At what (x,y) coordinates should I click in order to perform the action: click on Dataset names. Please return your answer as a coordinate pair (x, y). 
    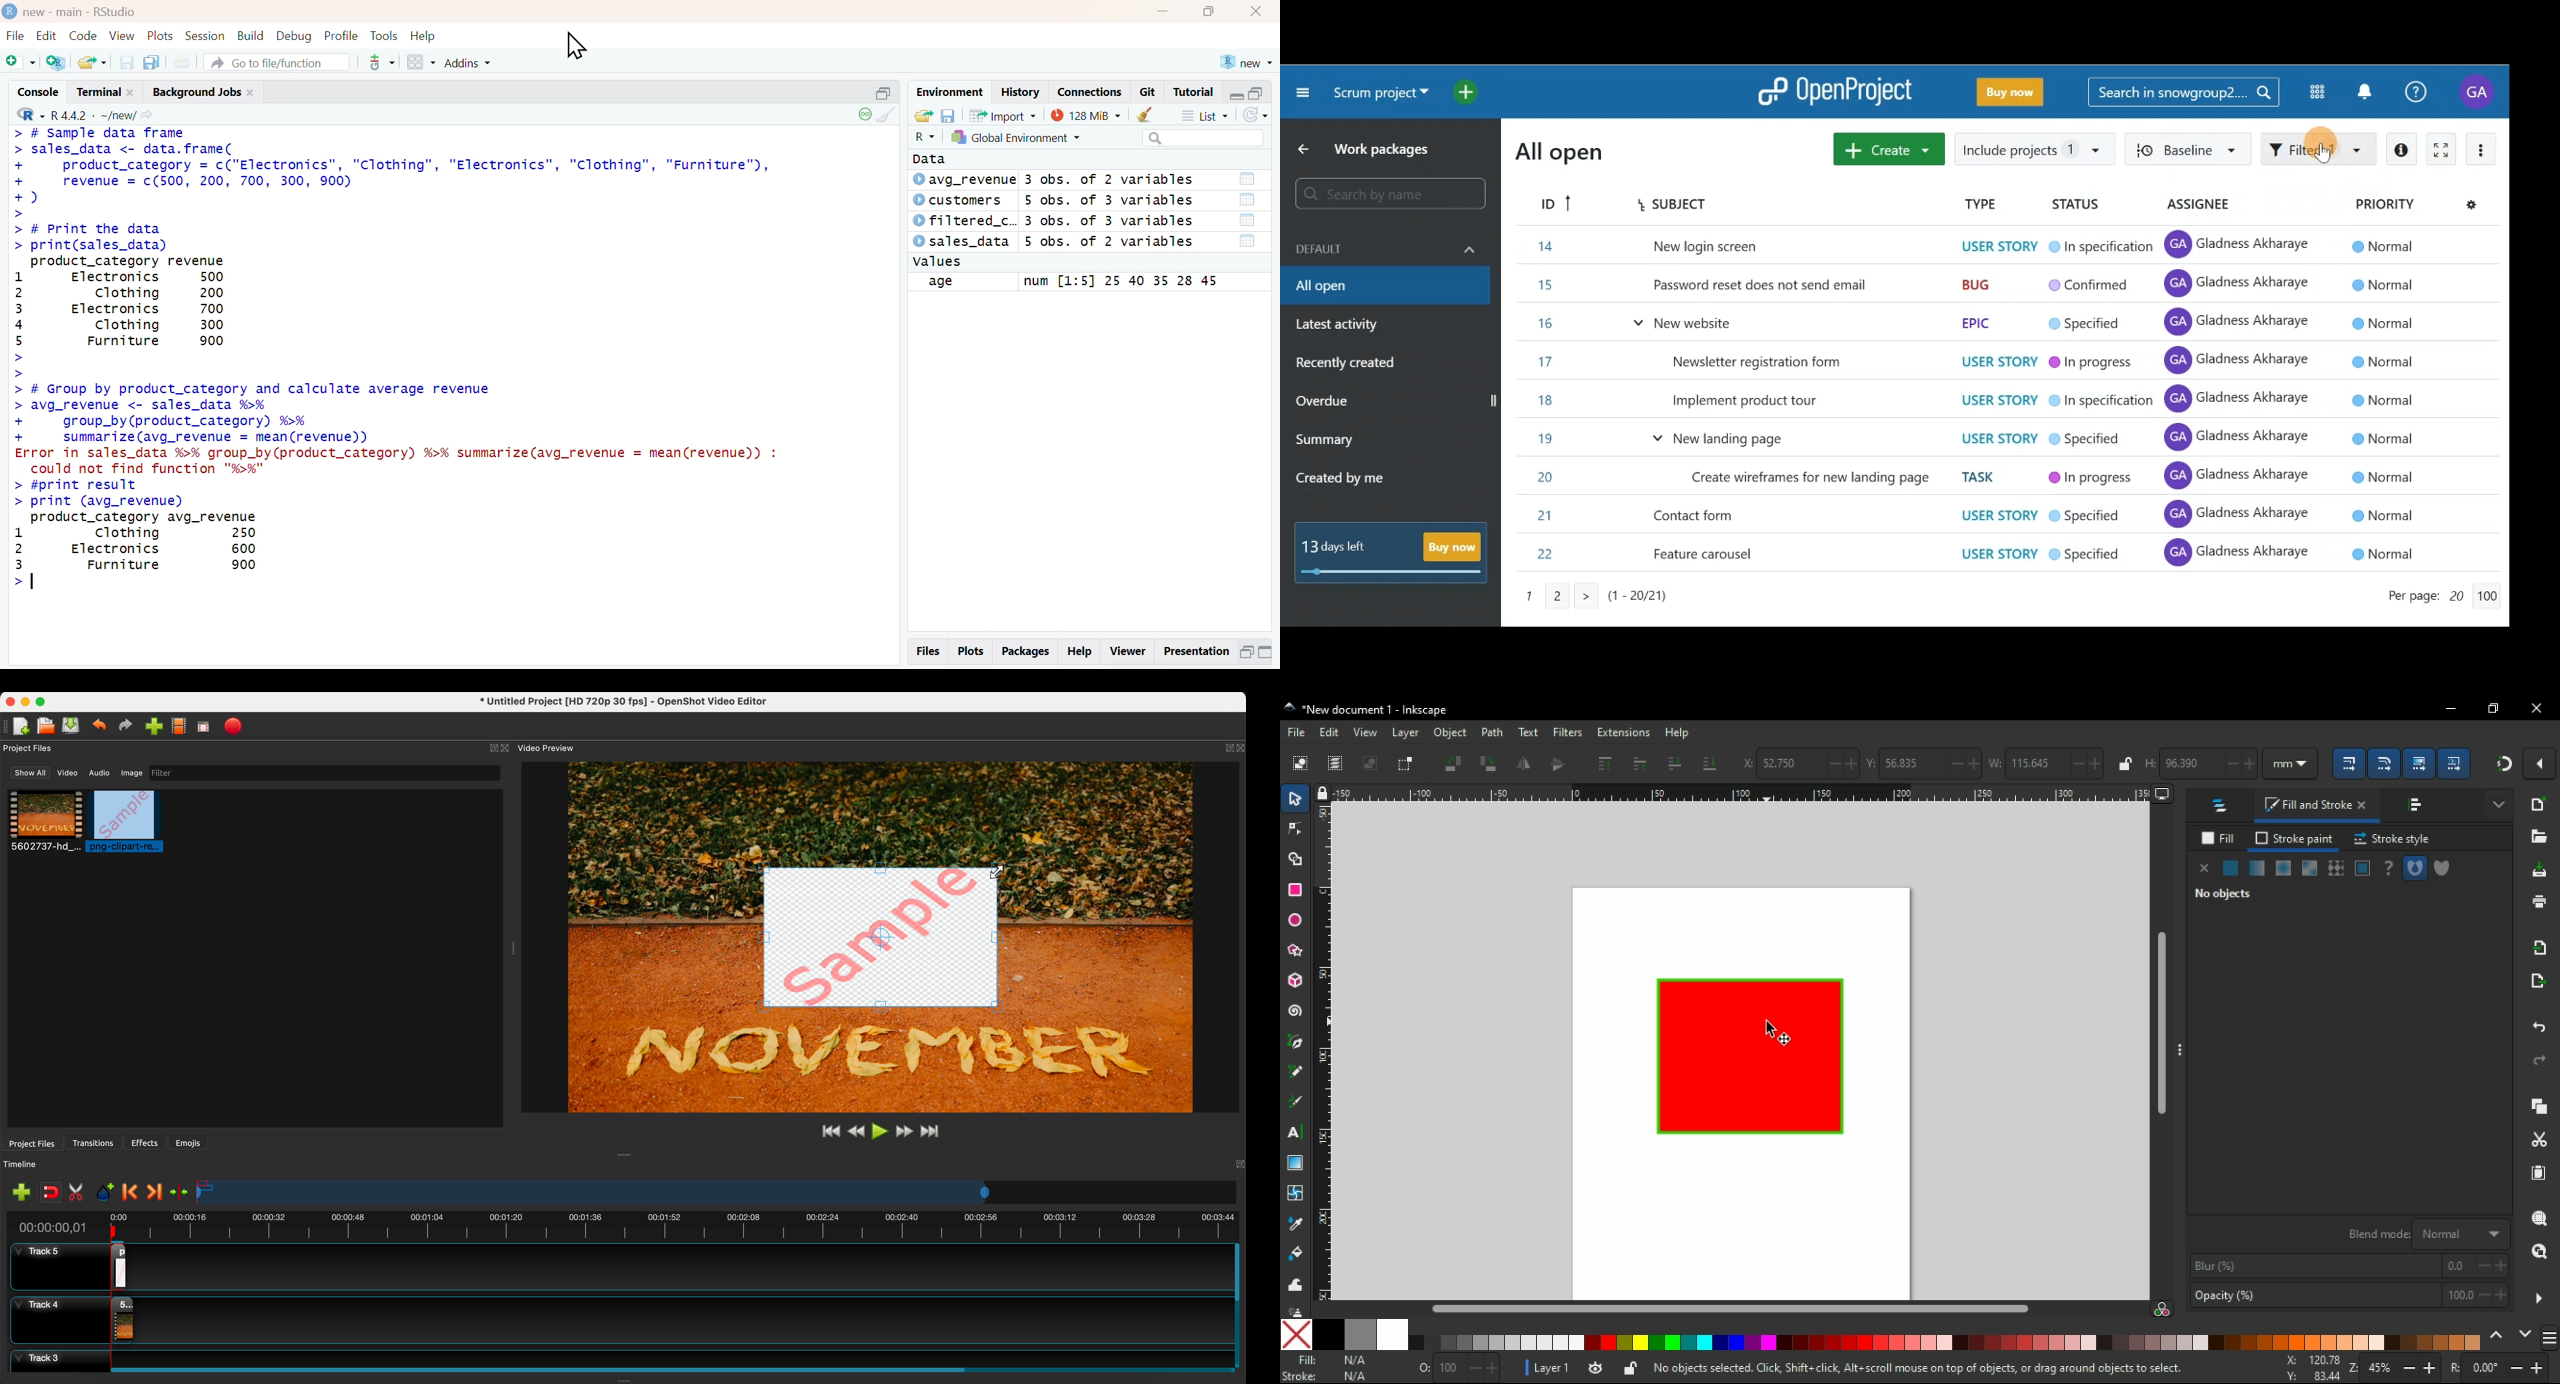
    Looking at the image, I should click on (963, 211).